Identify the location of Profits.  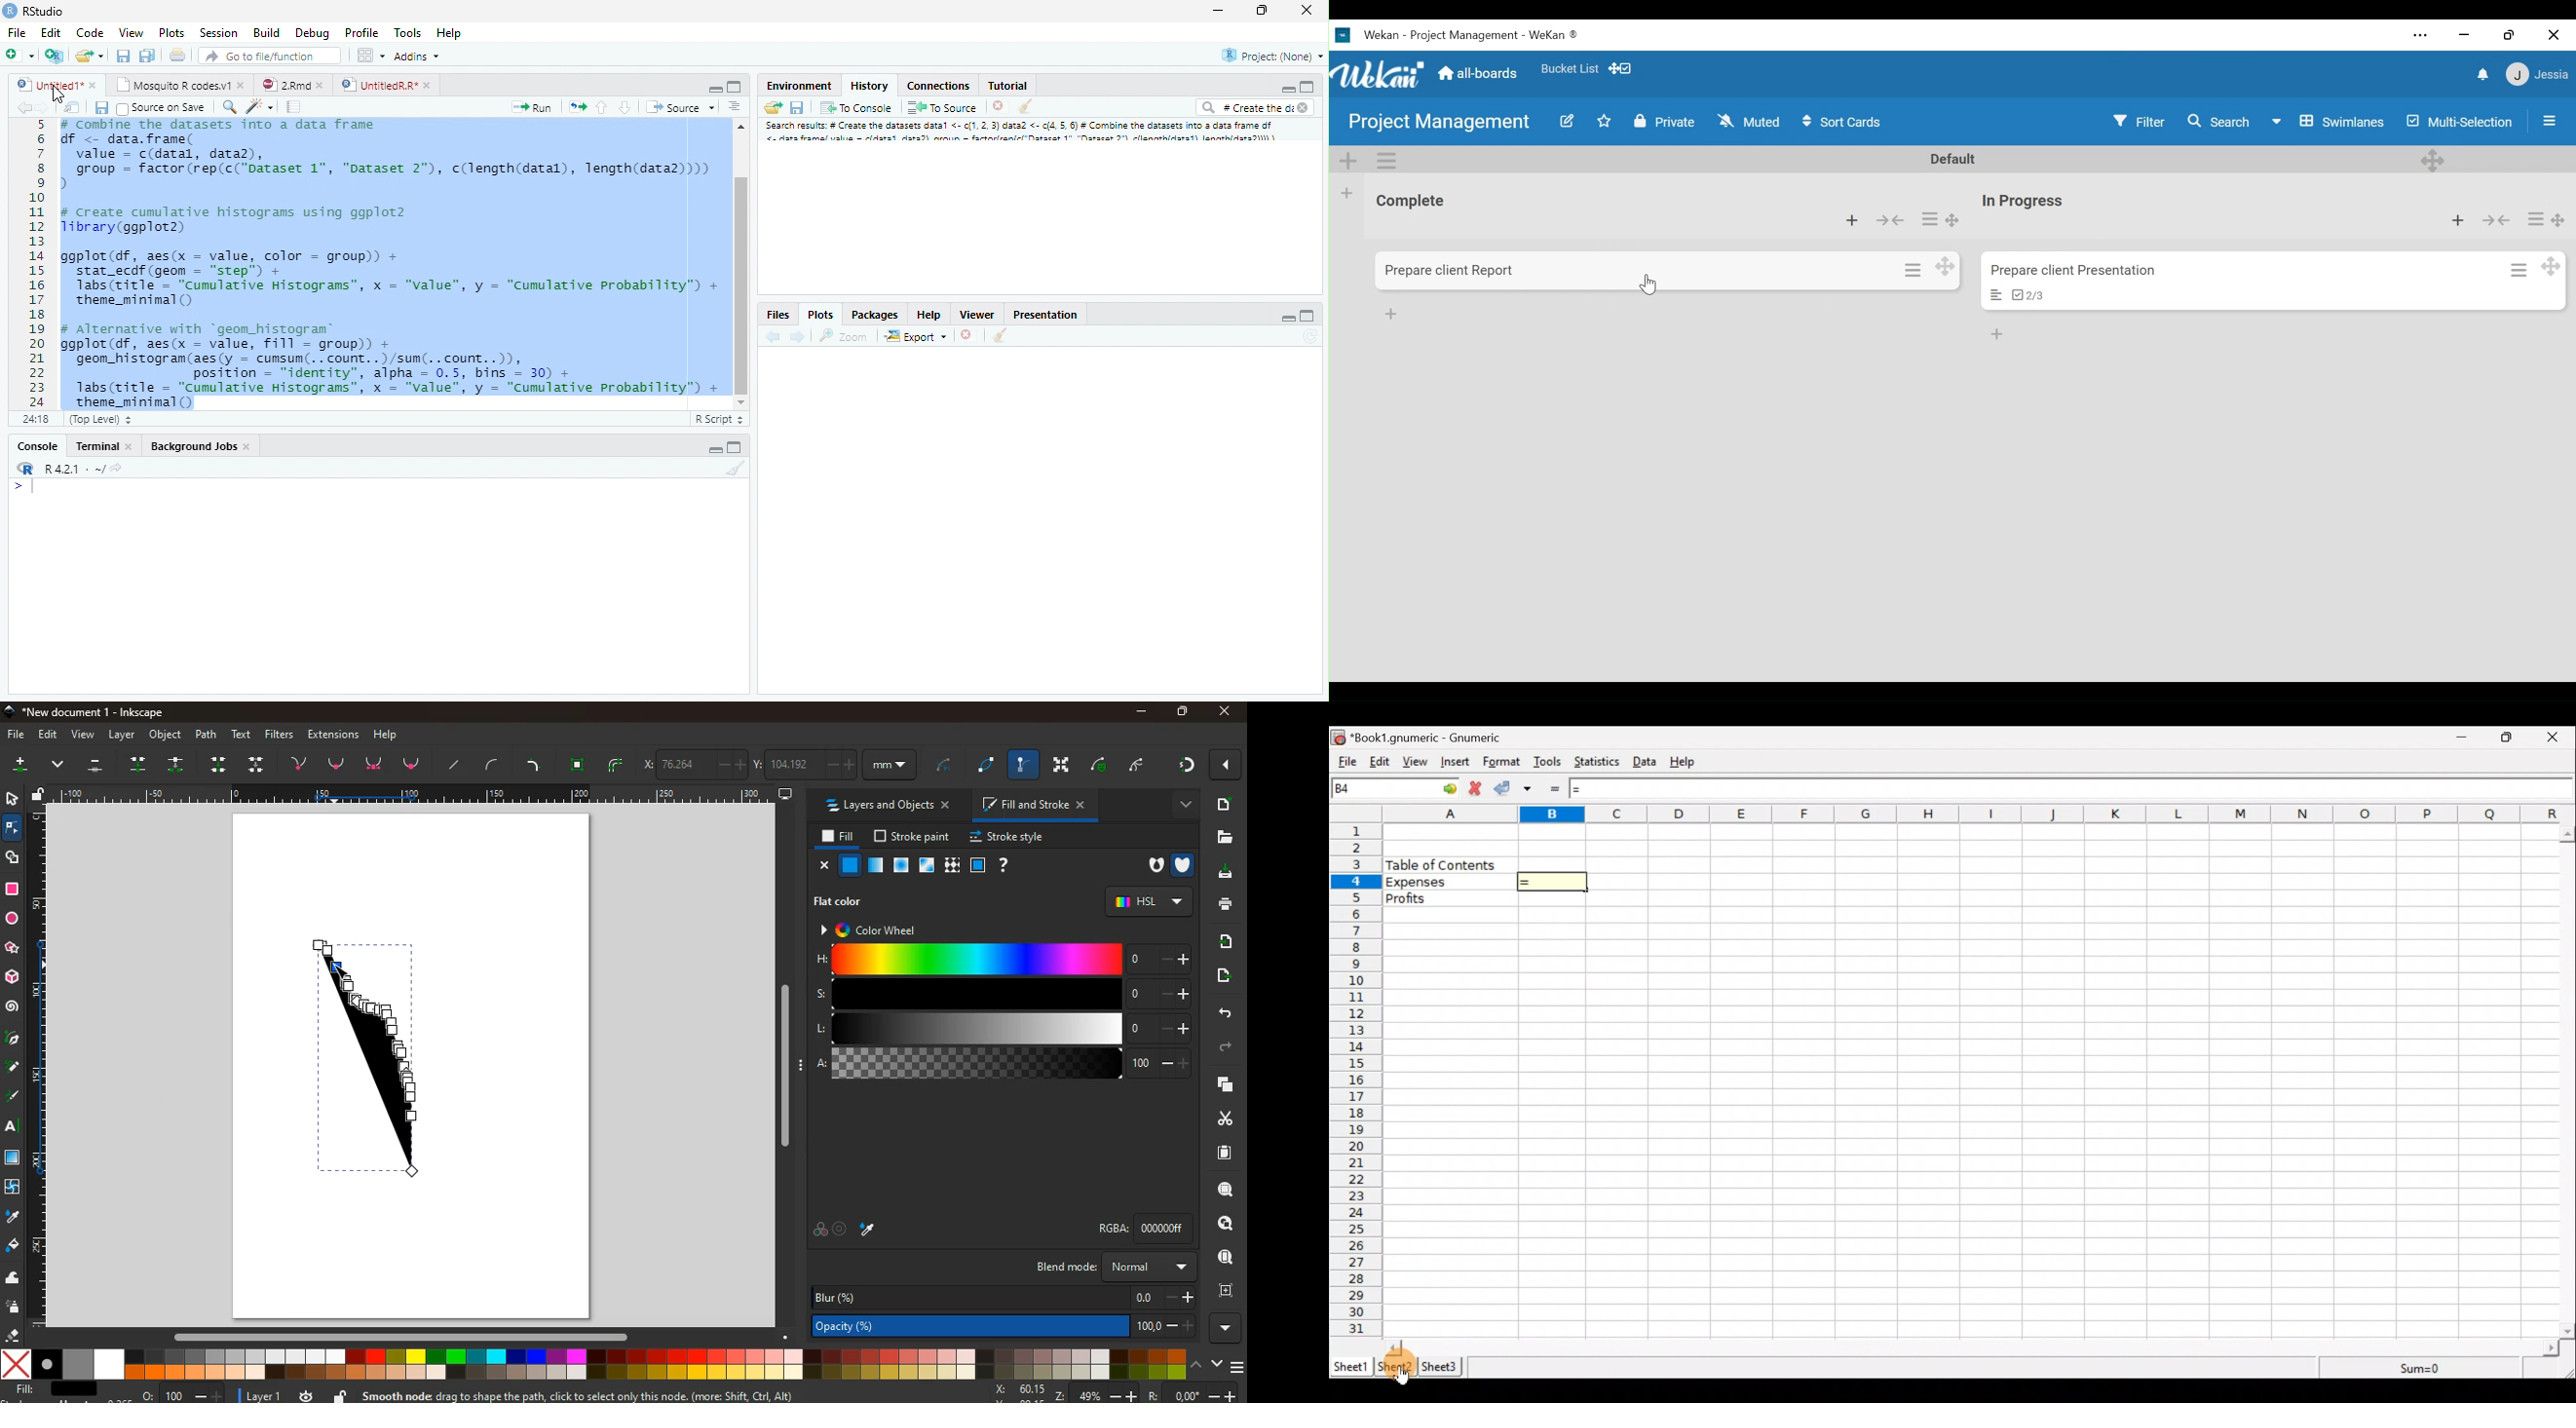
(1450, 898).